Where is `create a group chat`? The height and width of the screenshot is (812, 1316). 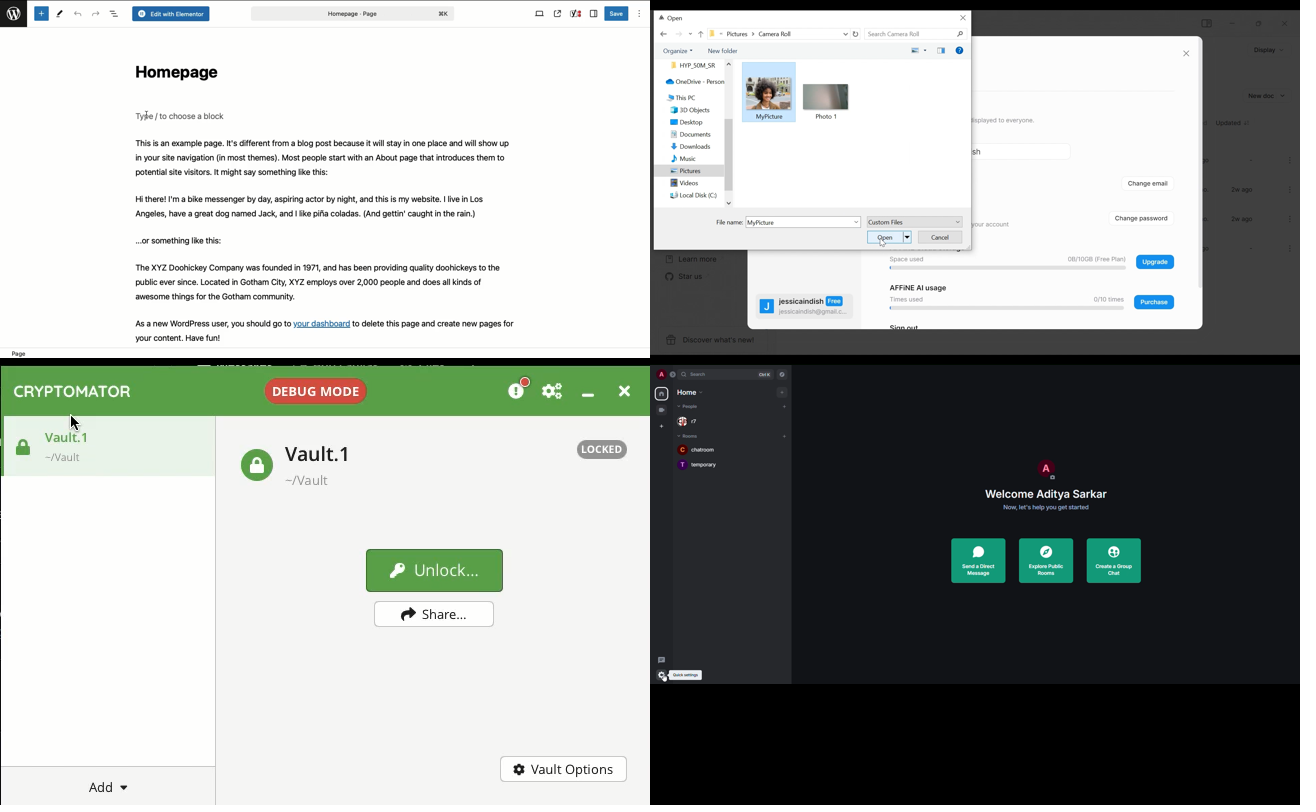 create a group chat is located at coordinates (1114, 561).